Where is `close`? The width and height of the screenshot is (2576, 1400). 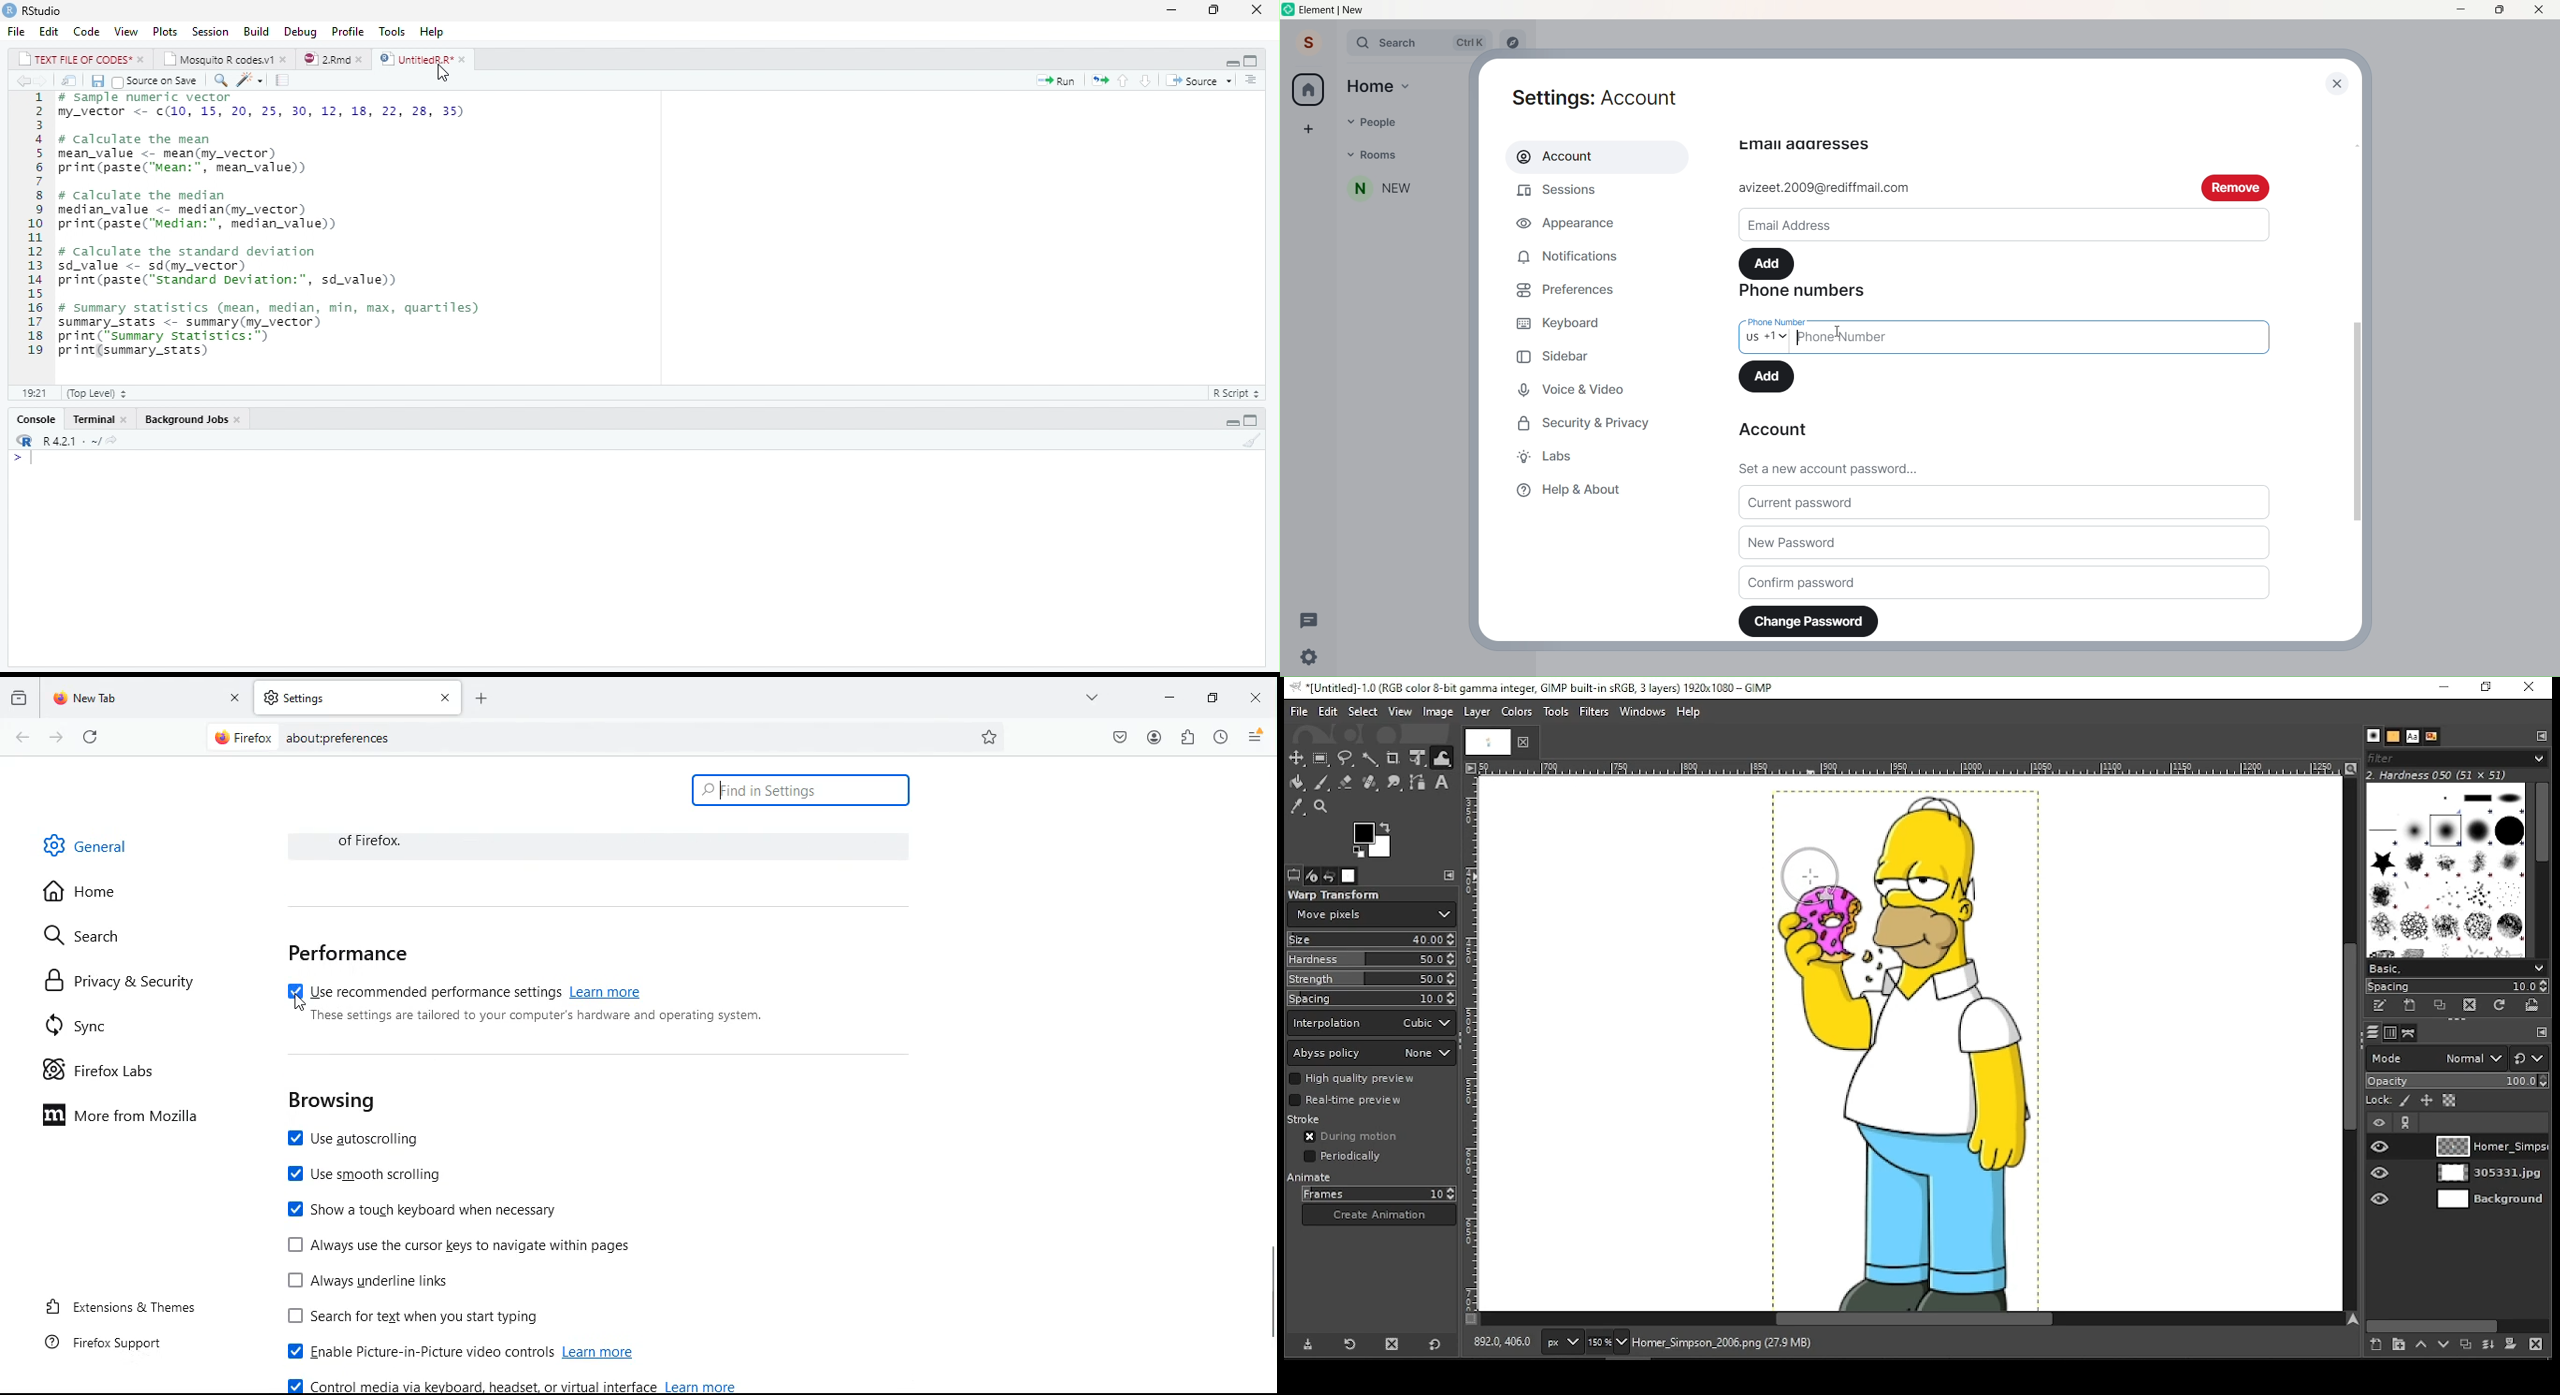 close is located at coordinates (1261, 9).